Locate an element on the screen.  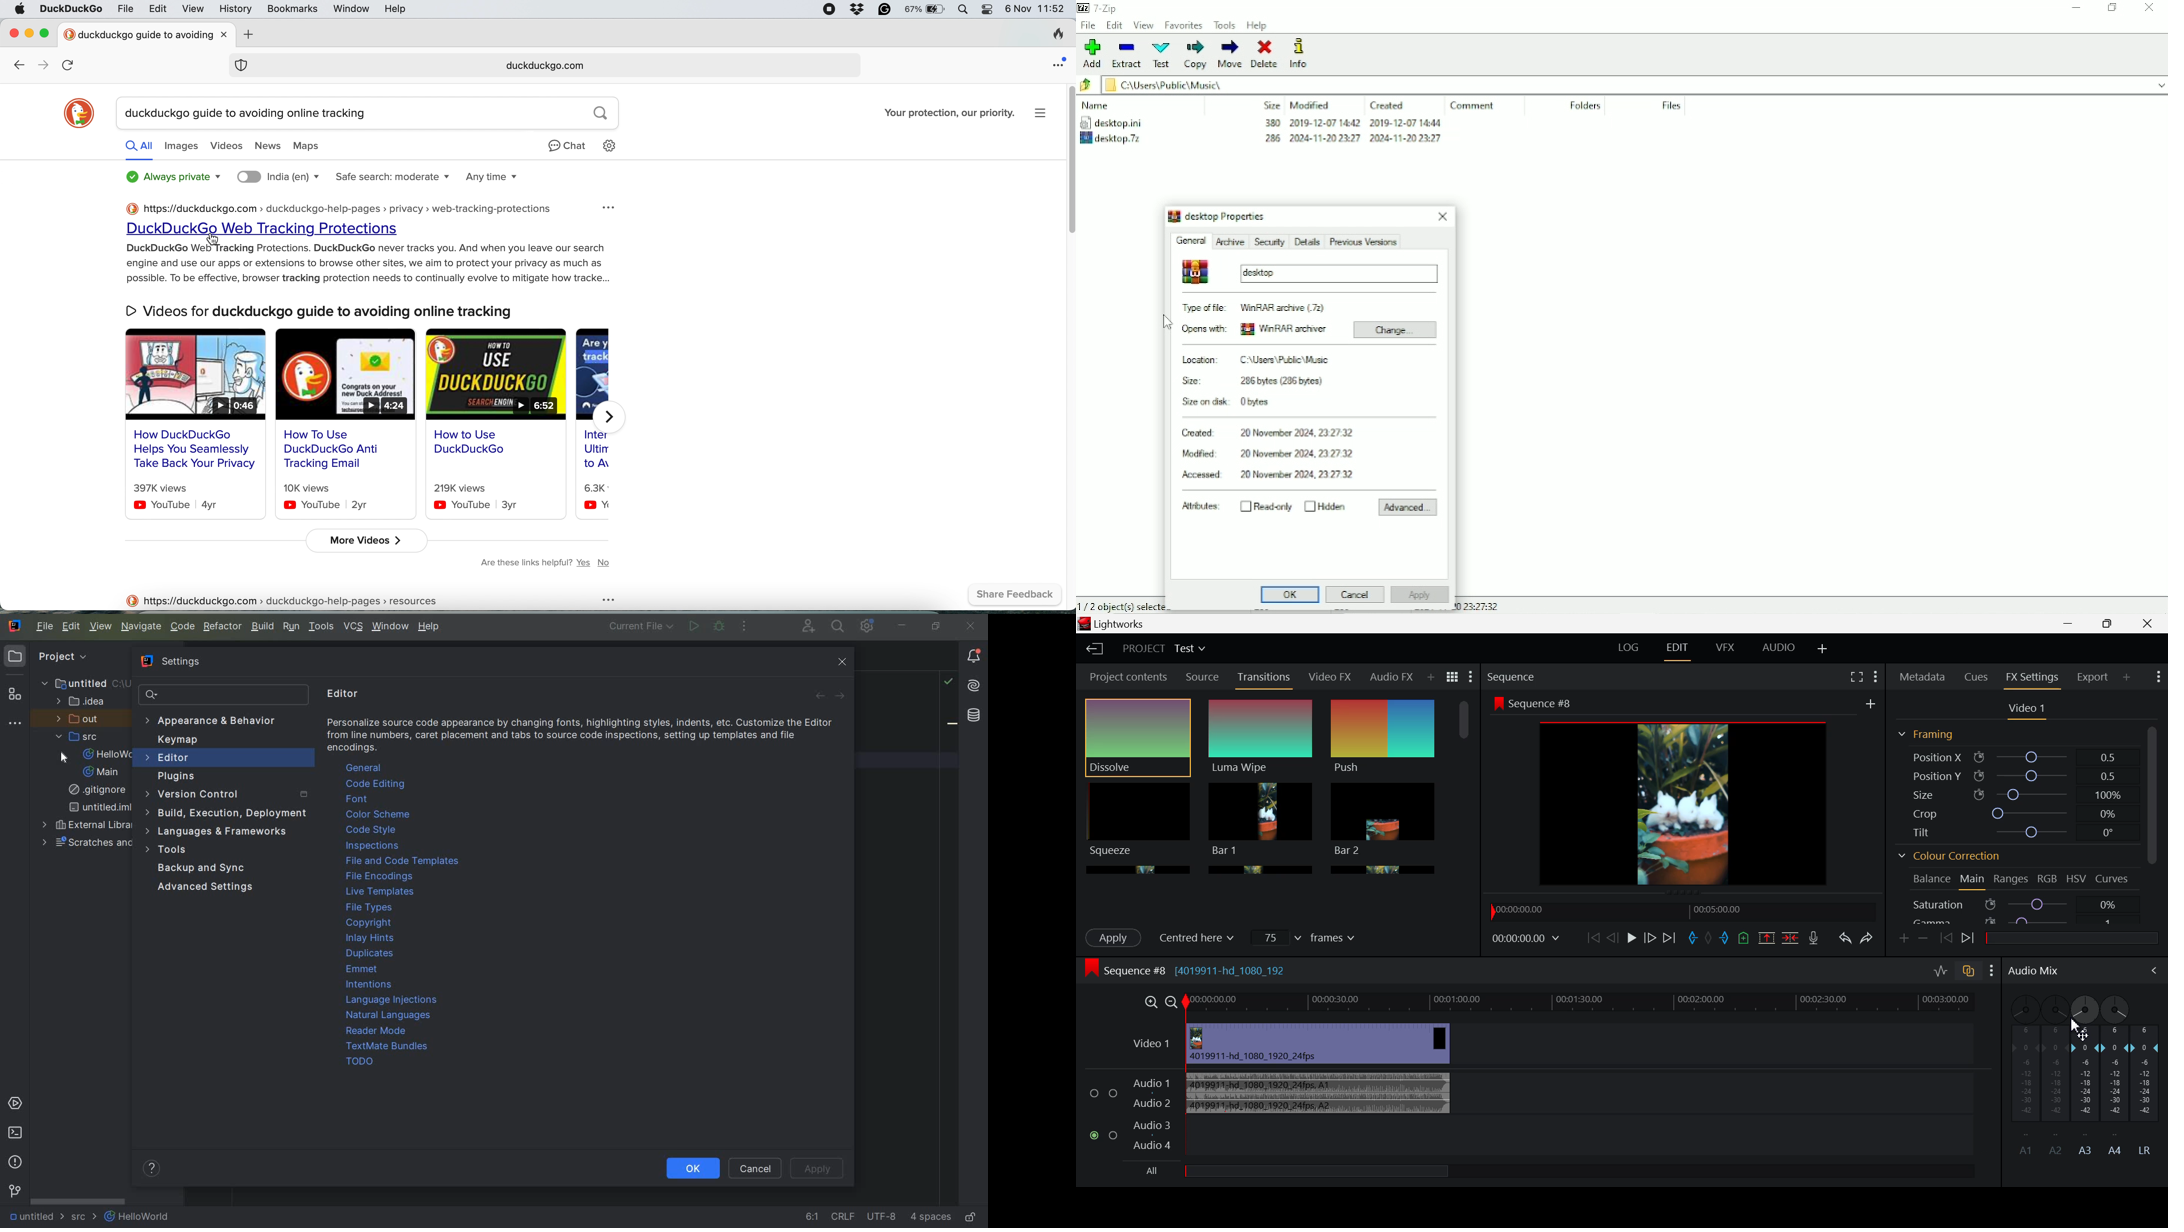
Sequence #8 (4019911-hd_1080_192) is located at coordinates (1189, 970).